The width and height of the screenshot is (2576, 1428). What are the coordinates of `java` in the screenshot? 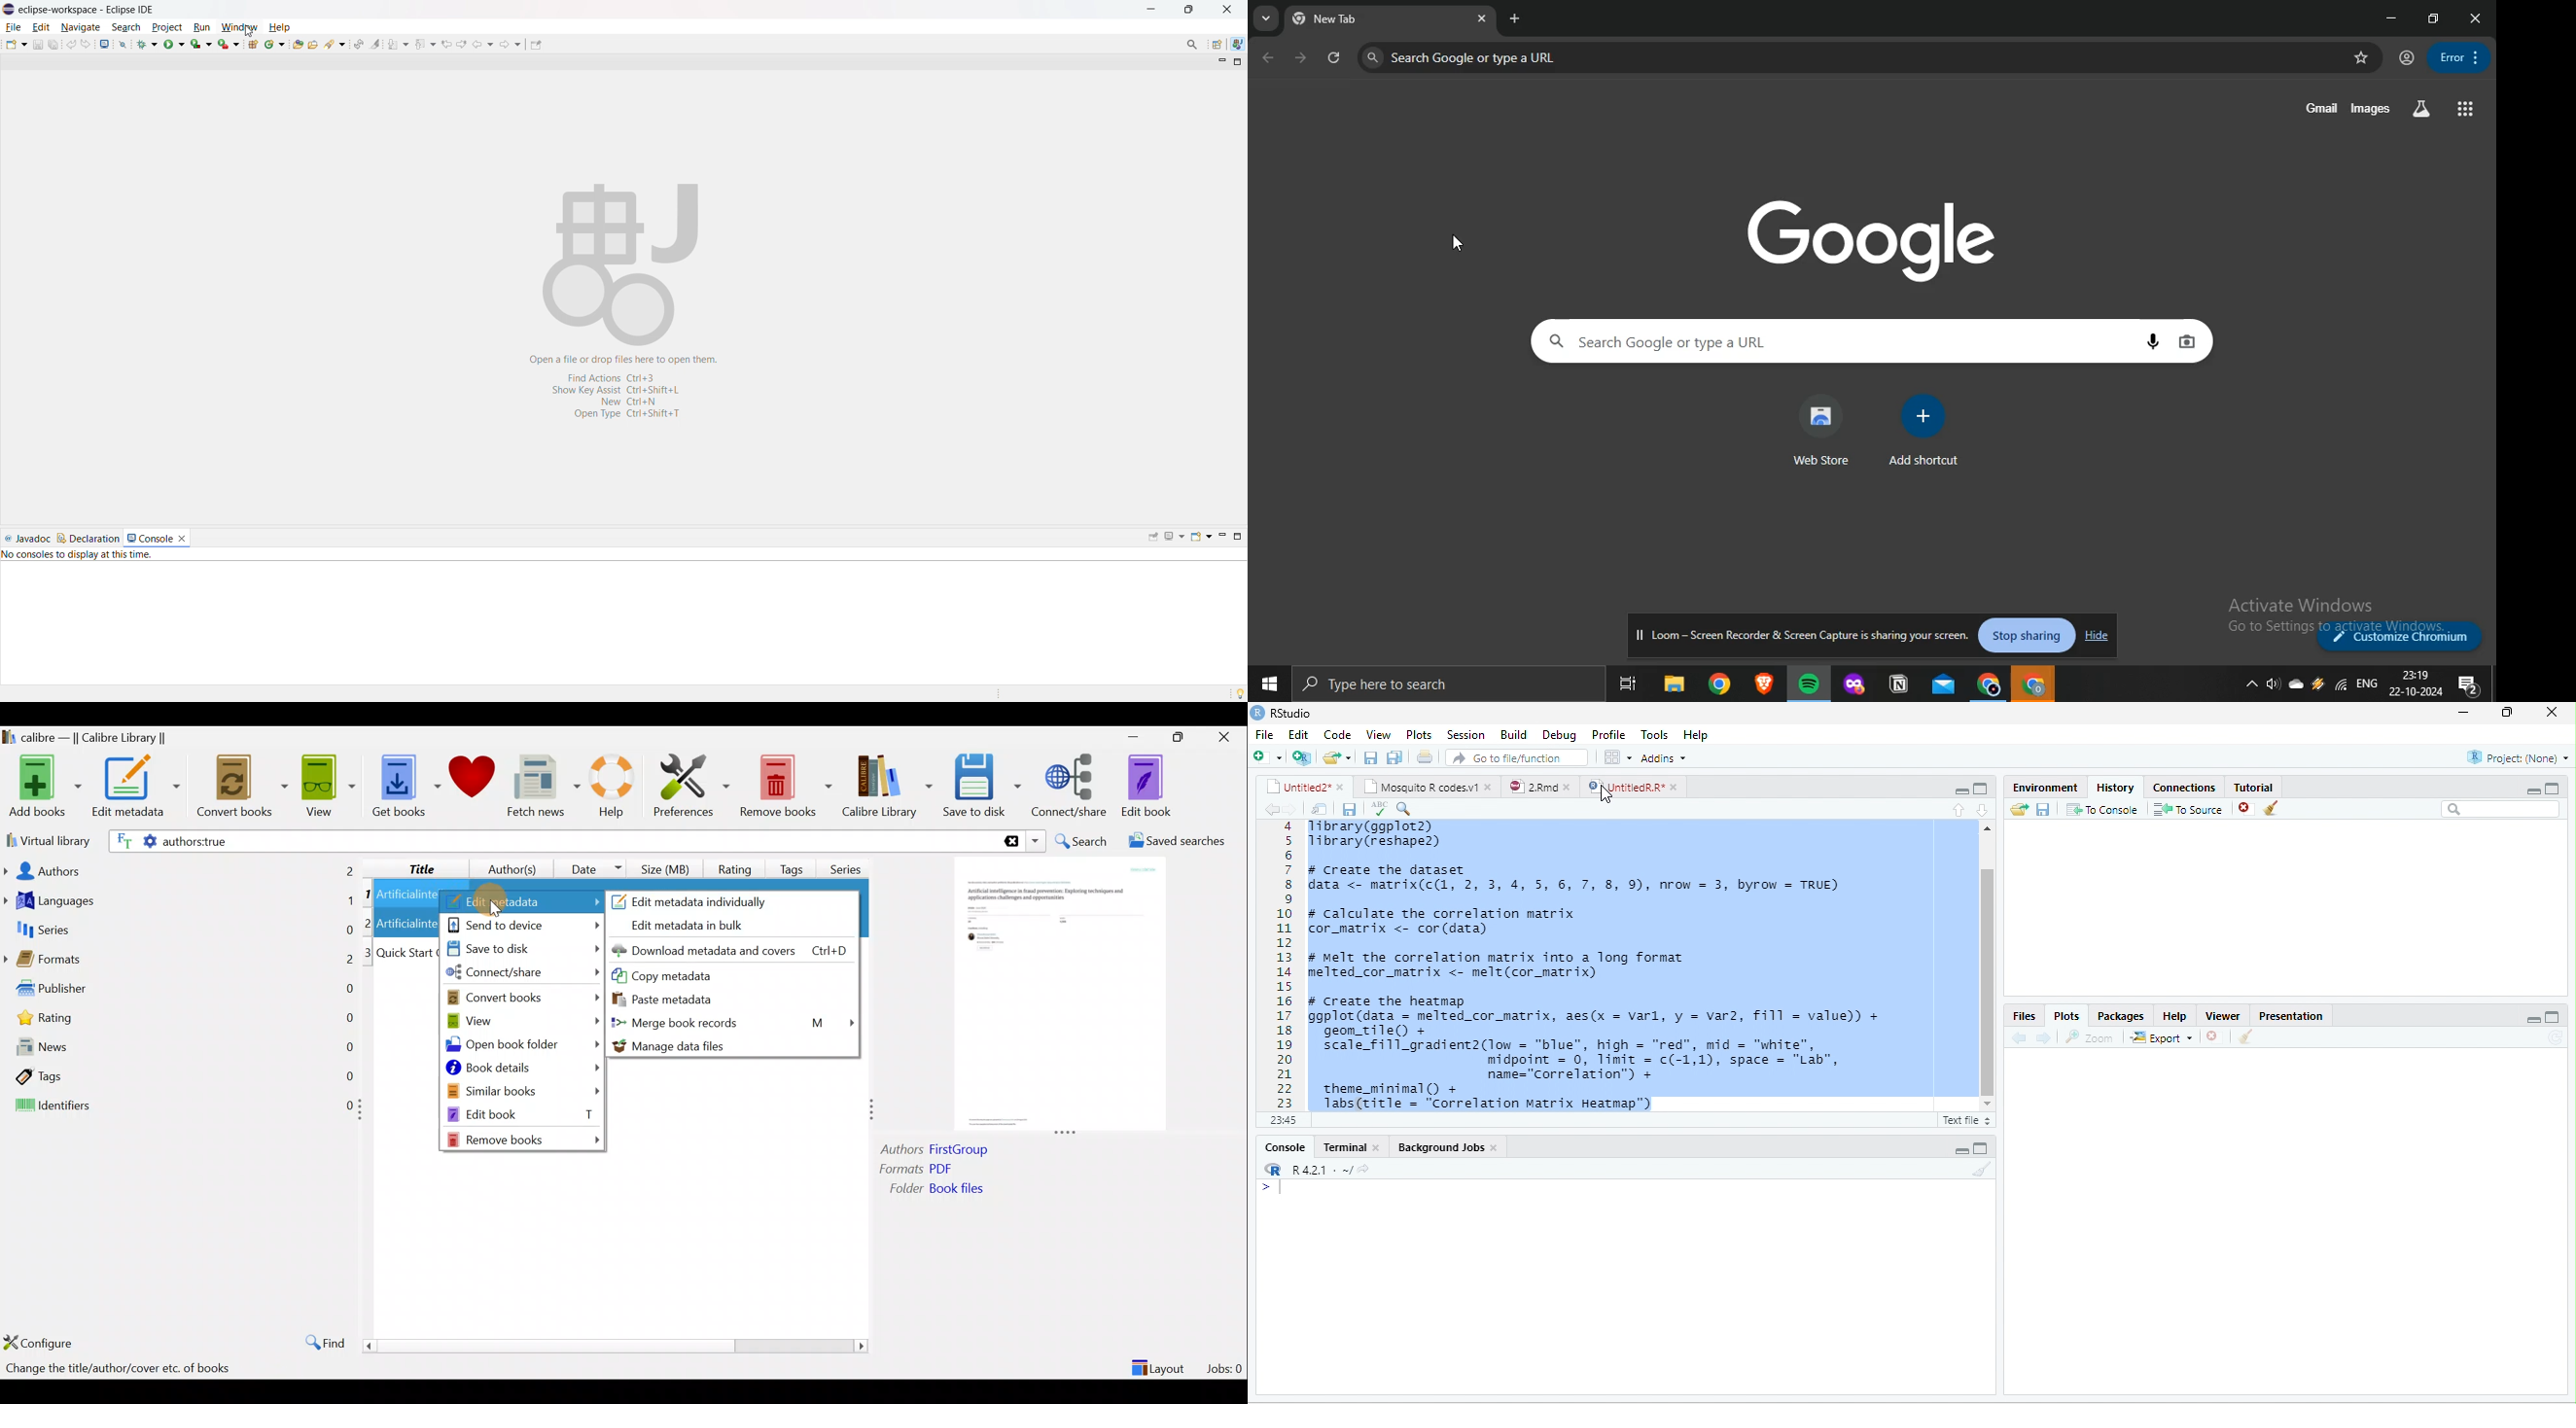 It's located at (1239, 43).